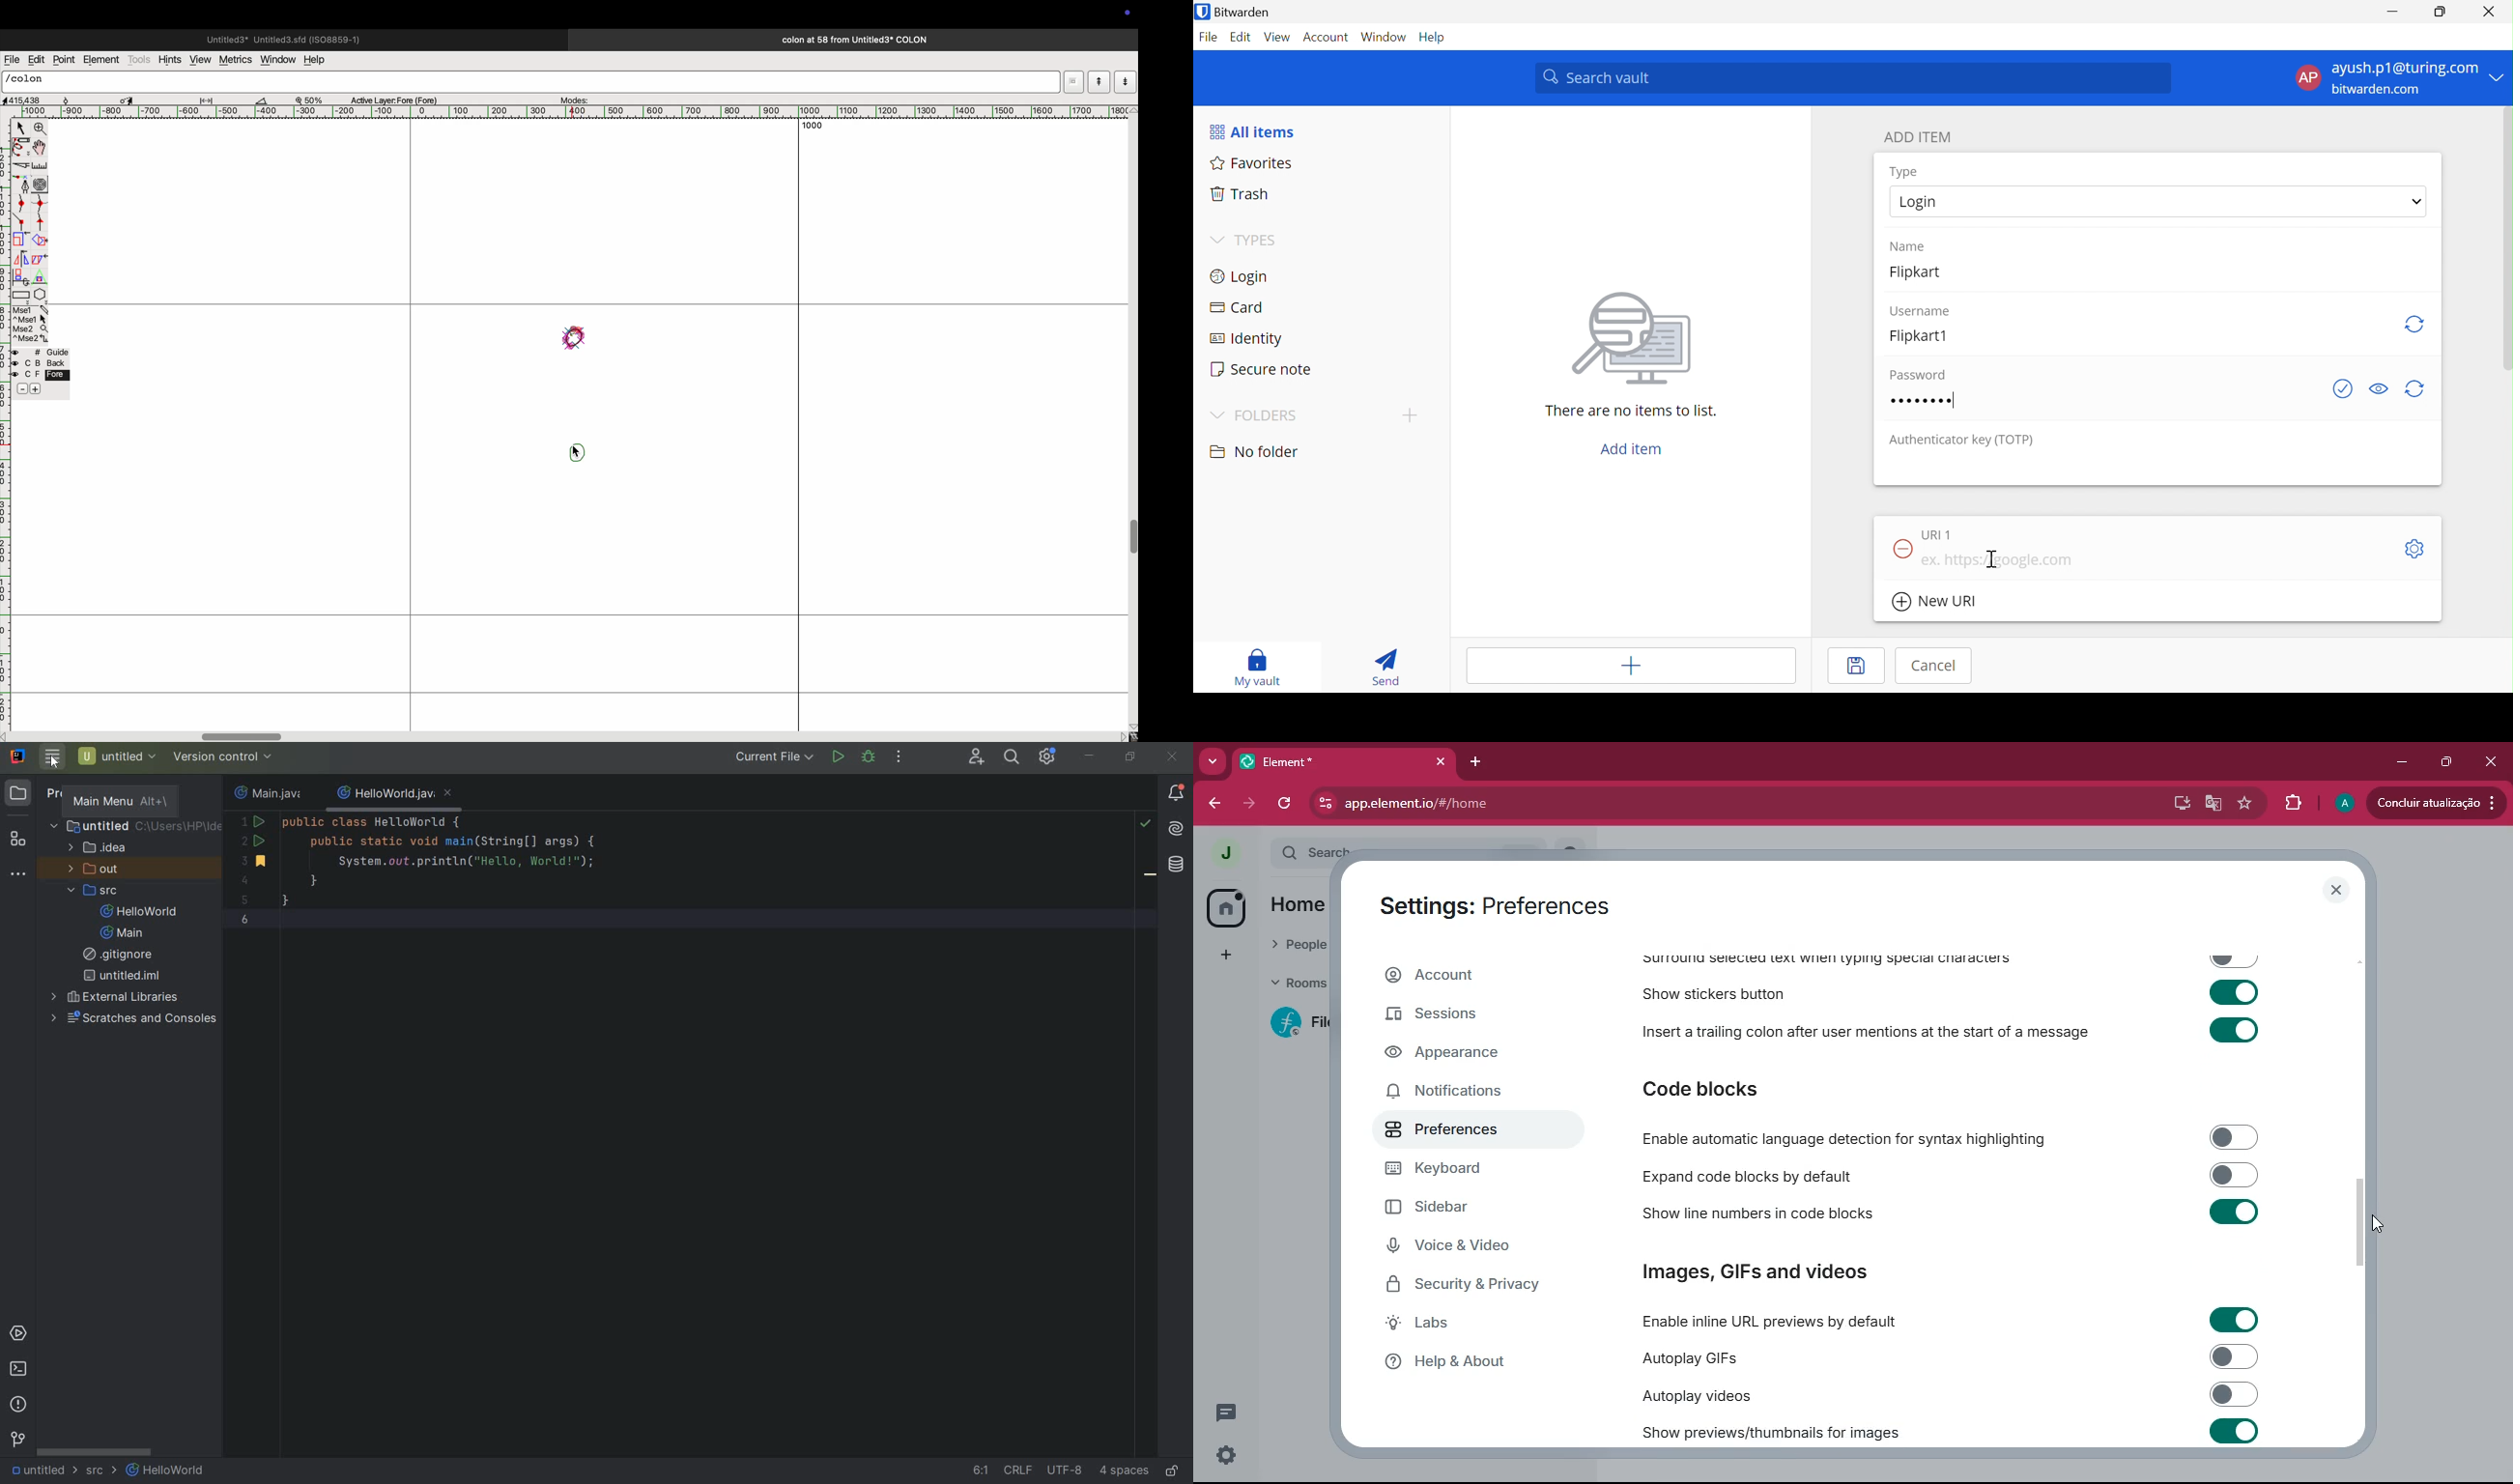  Describe the element at coordinates (43, 1471) in the screenshot. I see `UNTITLED` at that location.